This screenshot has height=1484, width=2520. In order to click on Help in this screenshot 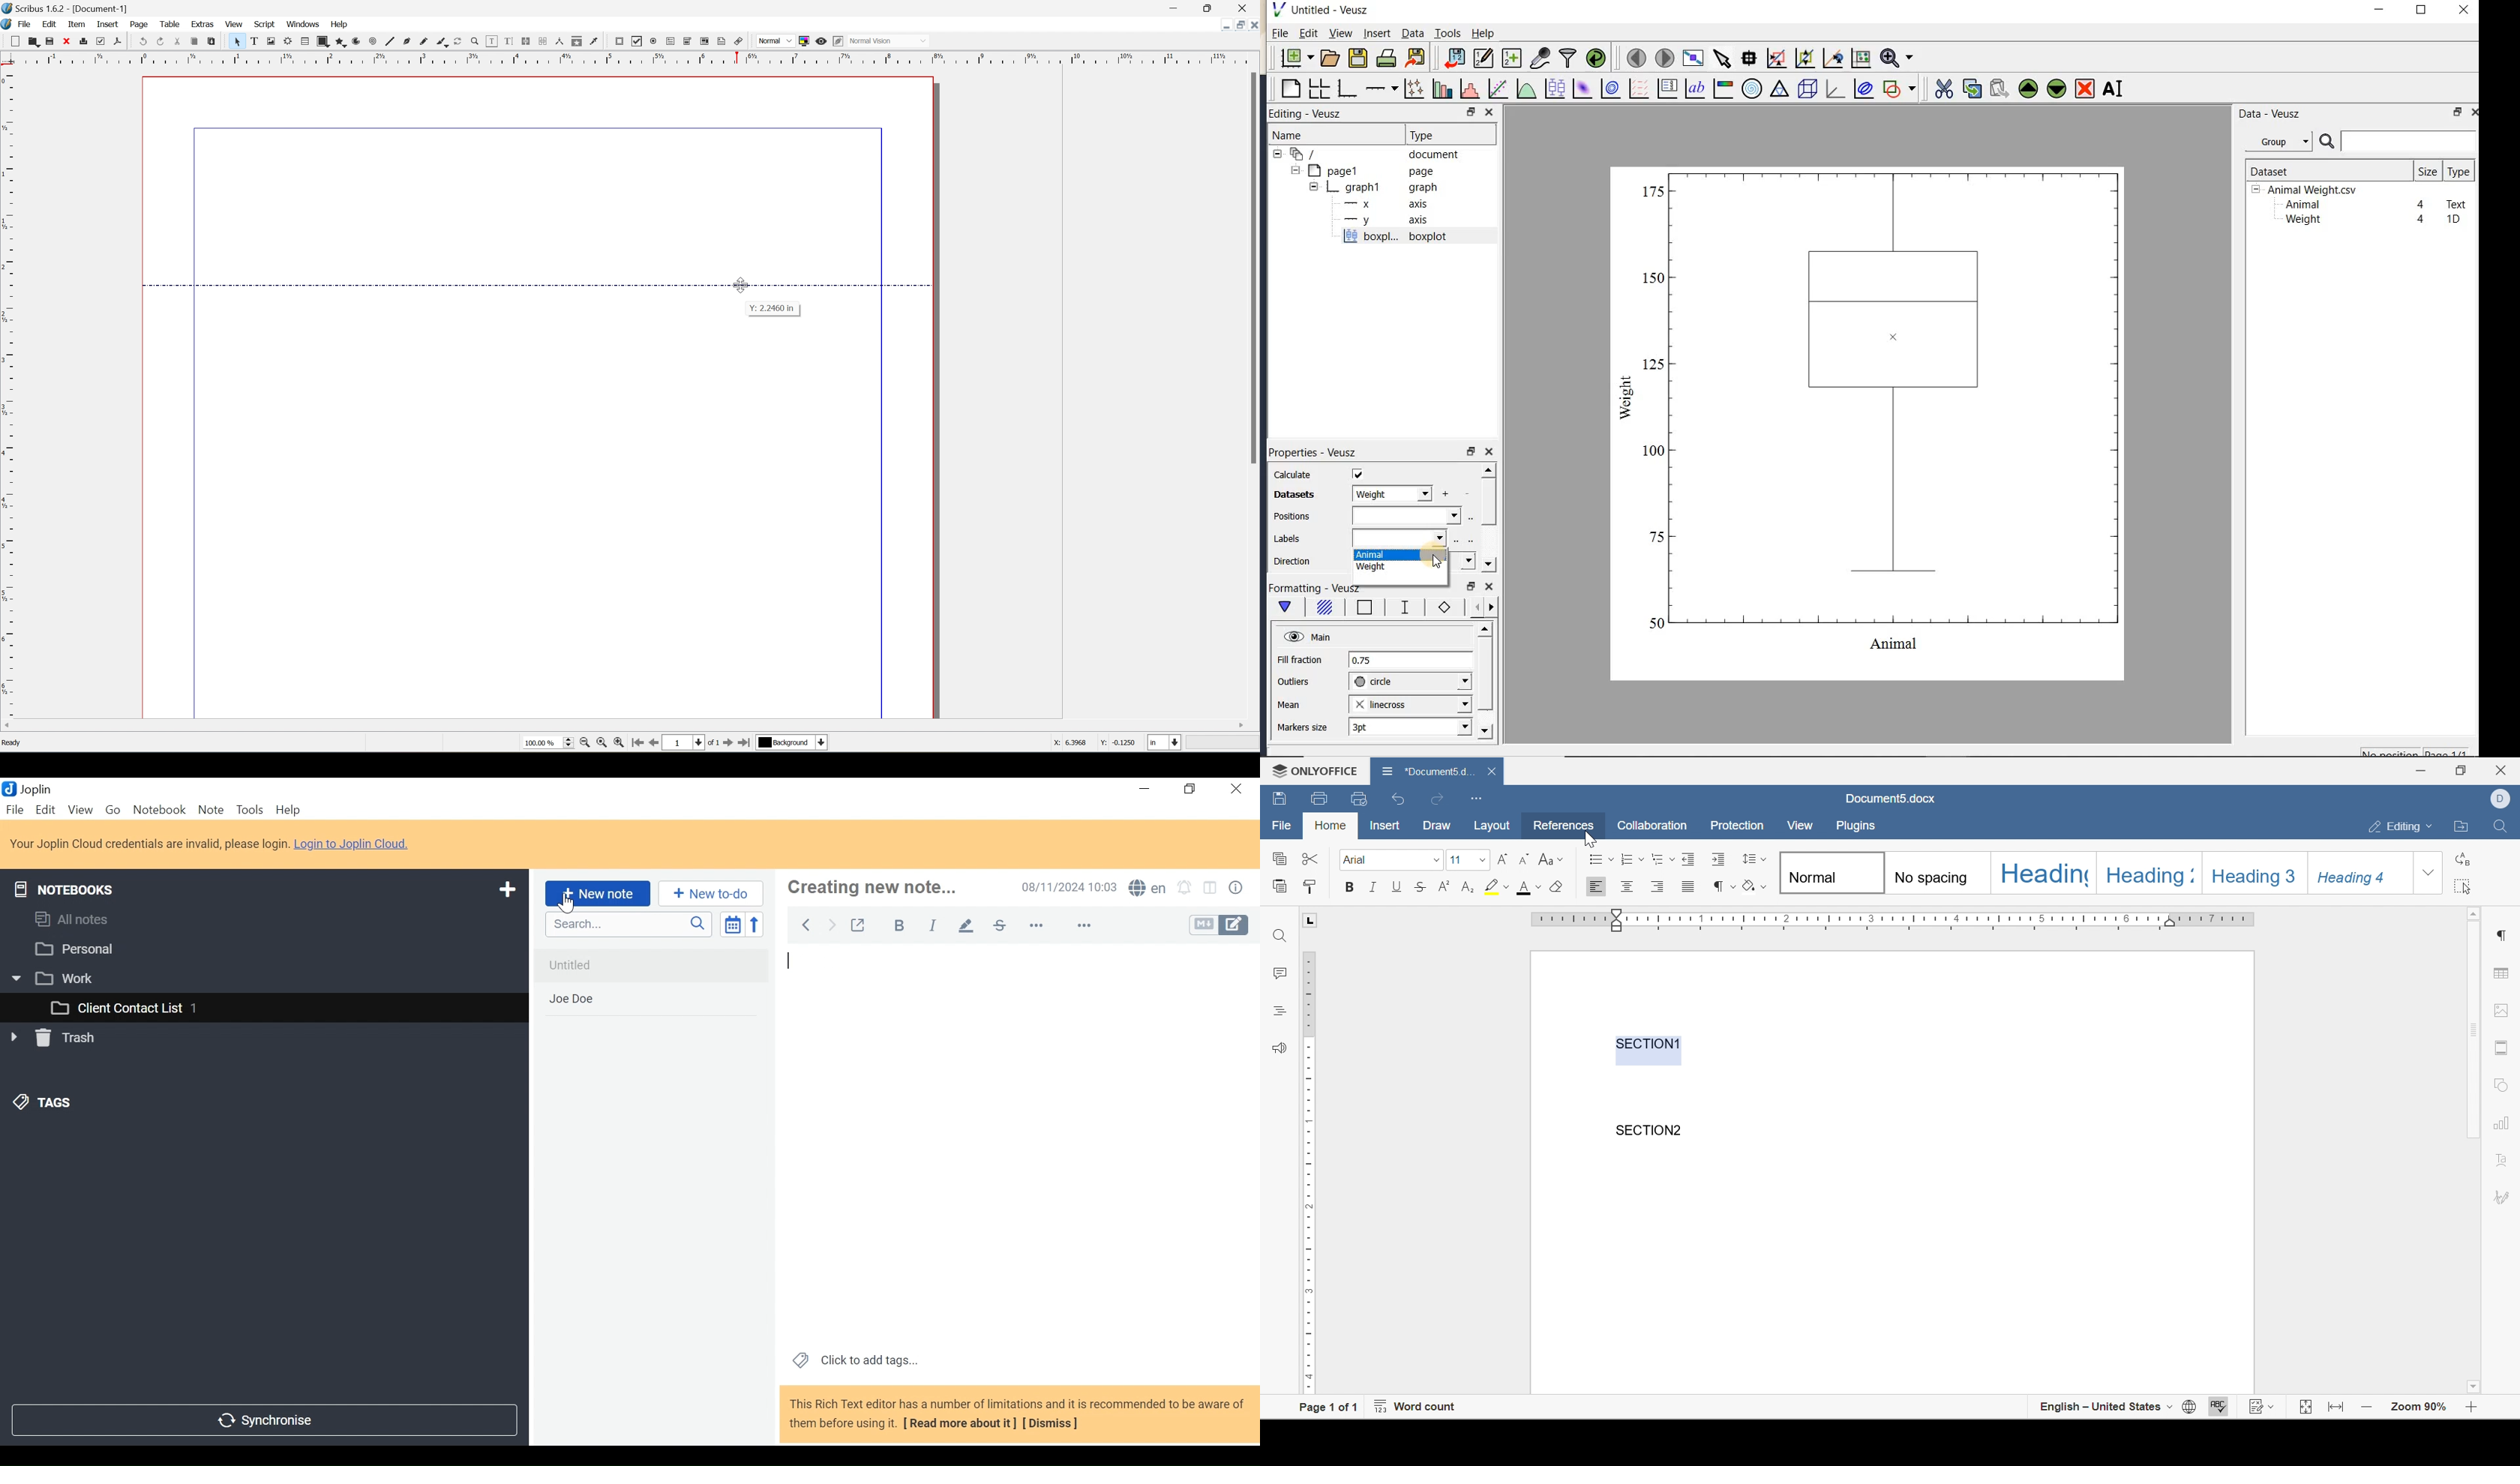, I will do `click(1483, 33)`.